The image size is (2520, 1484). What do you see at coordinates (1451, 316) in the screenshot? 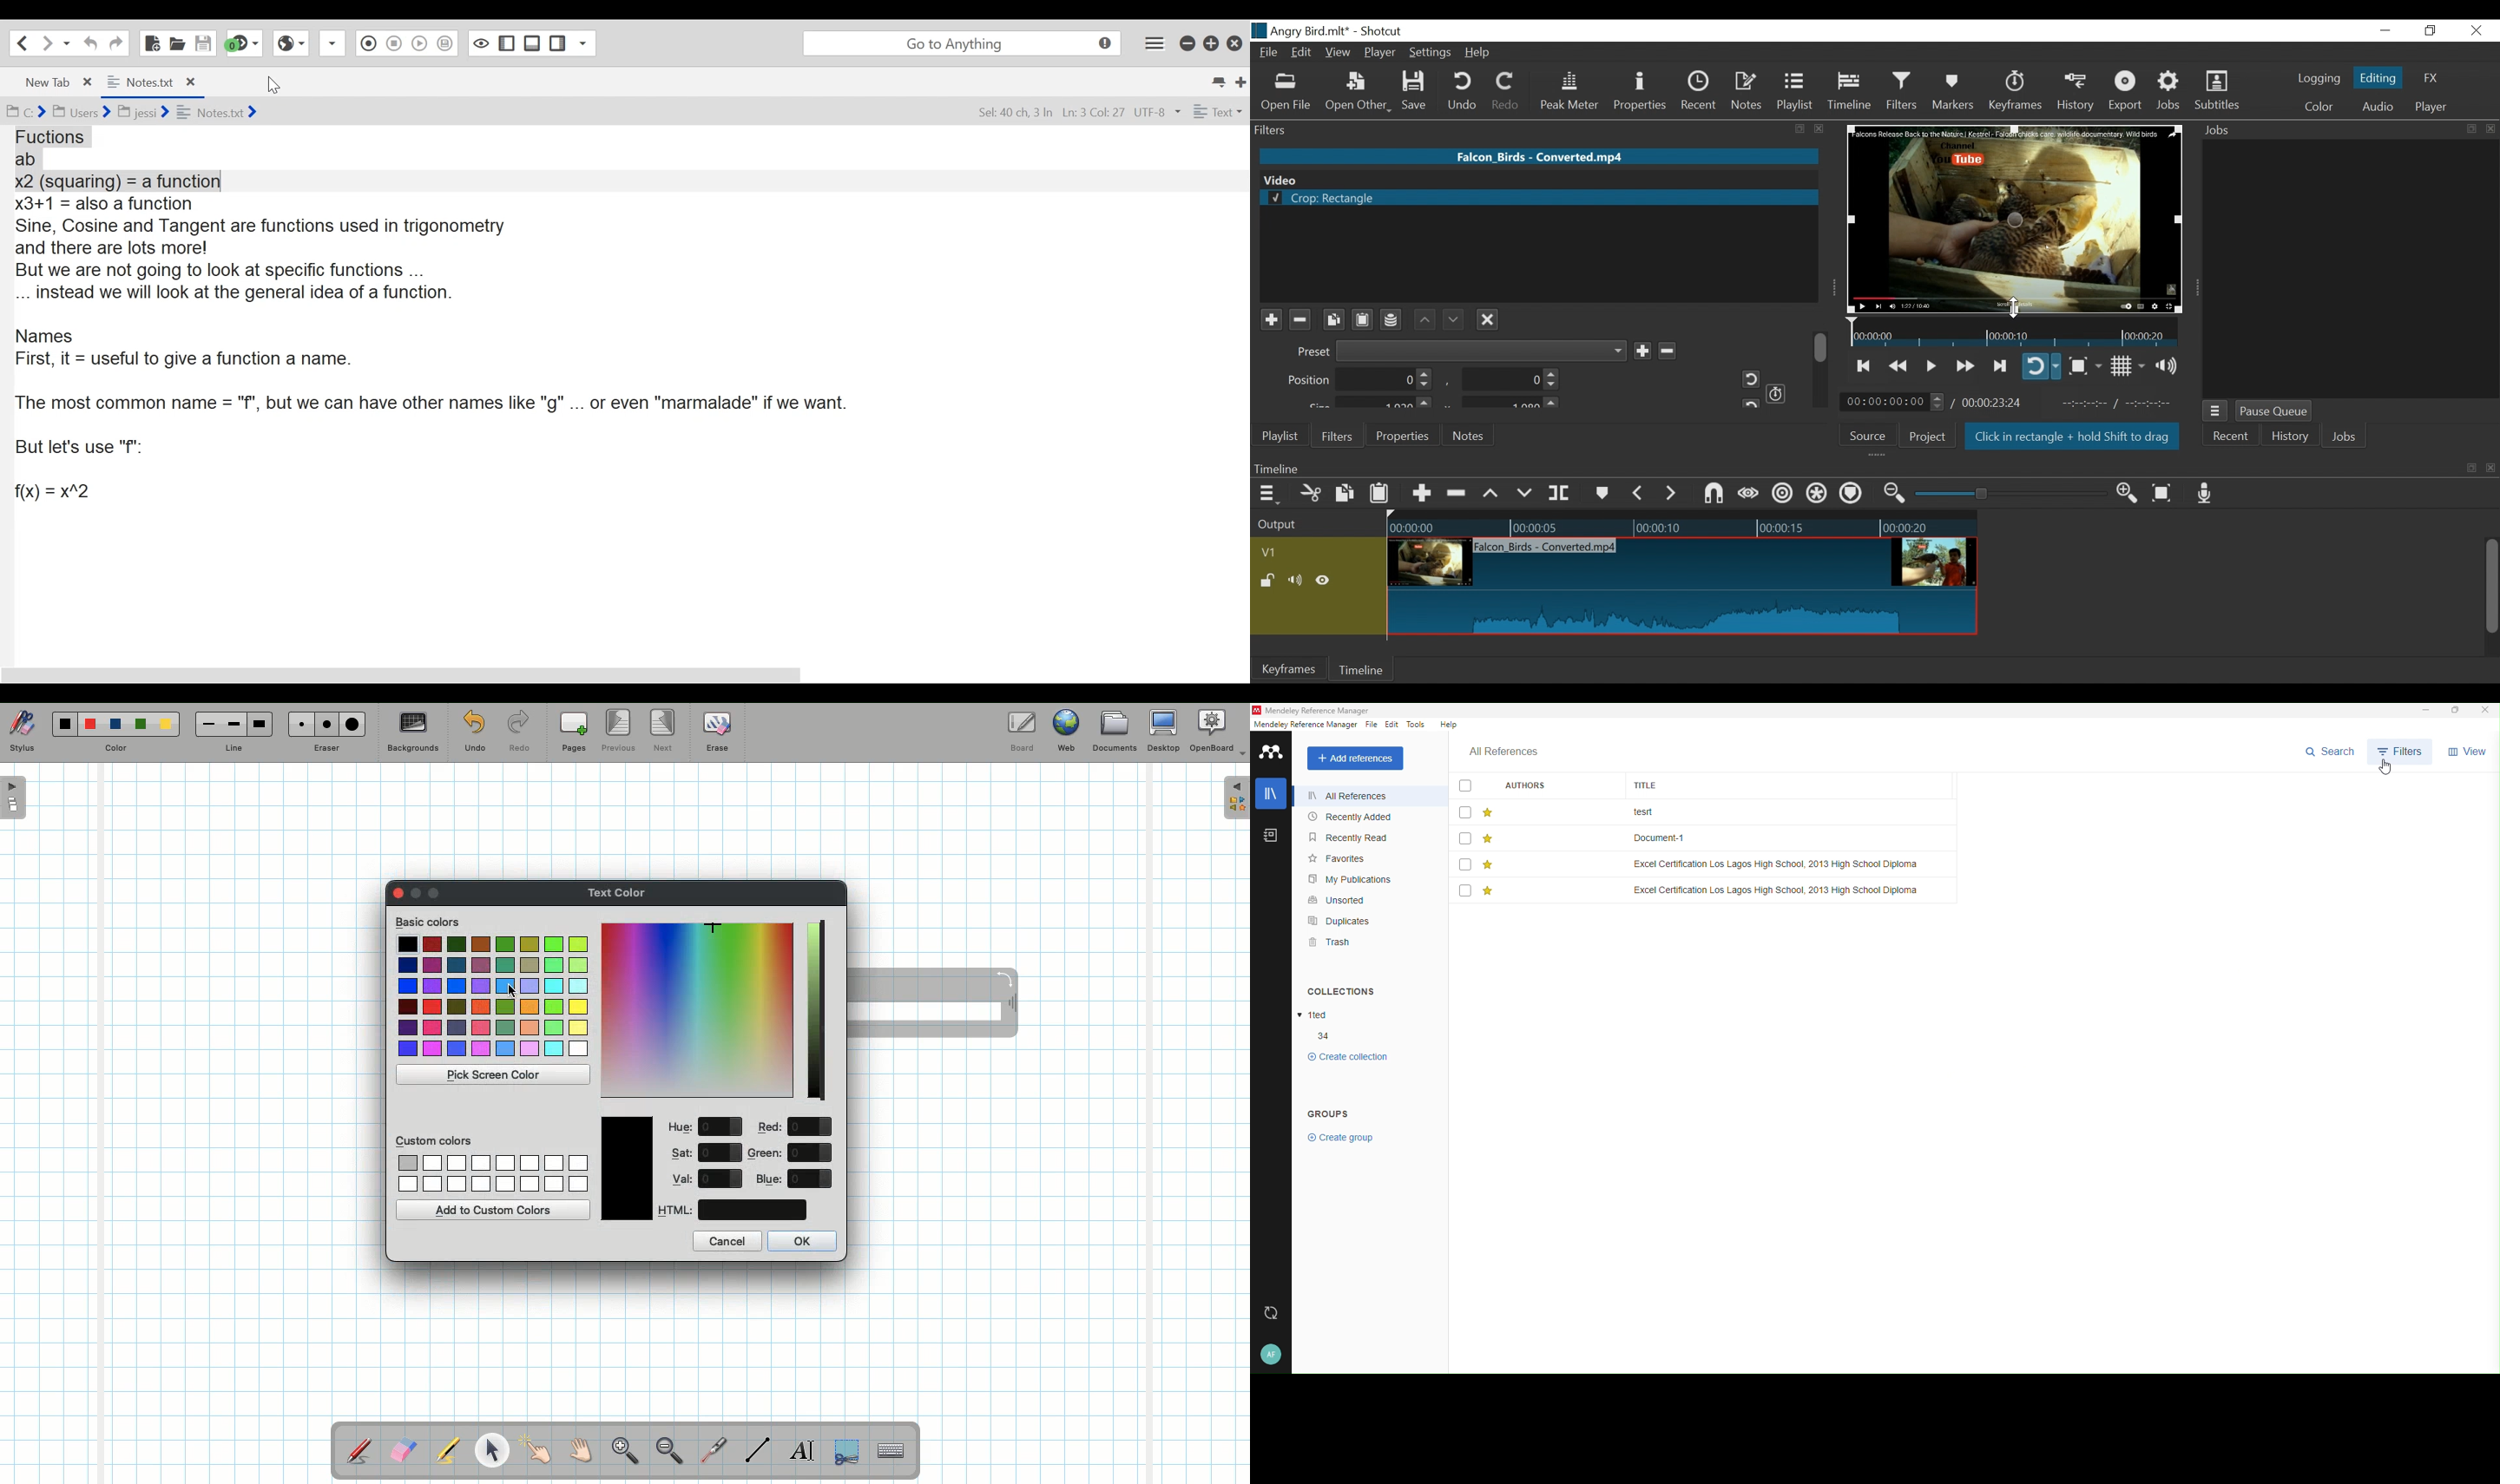
I see `Down` at bounding box center [1451, 316].